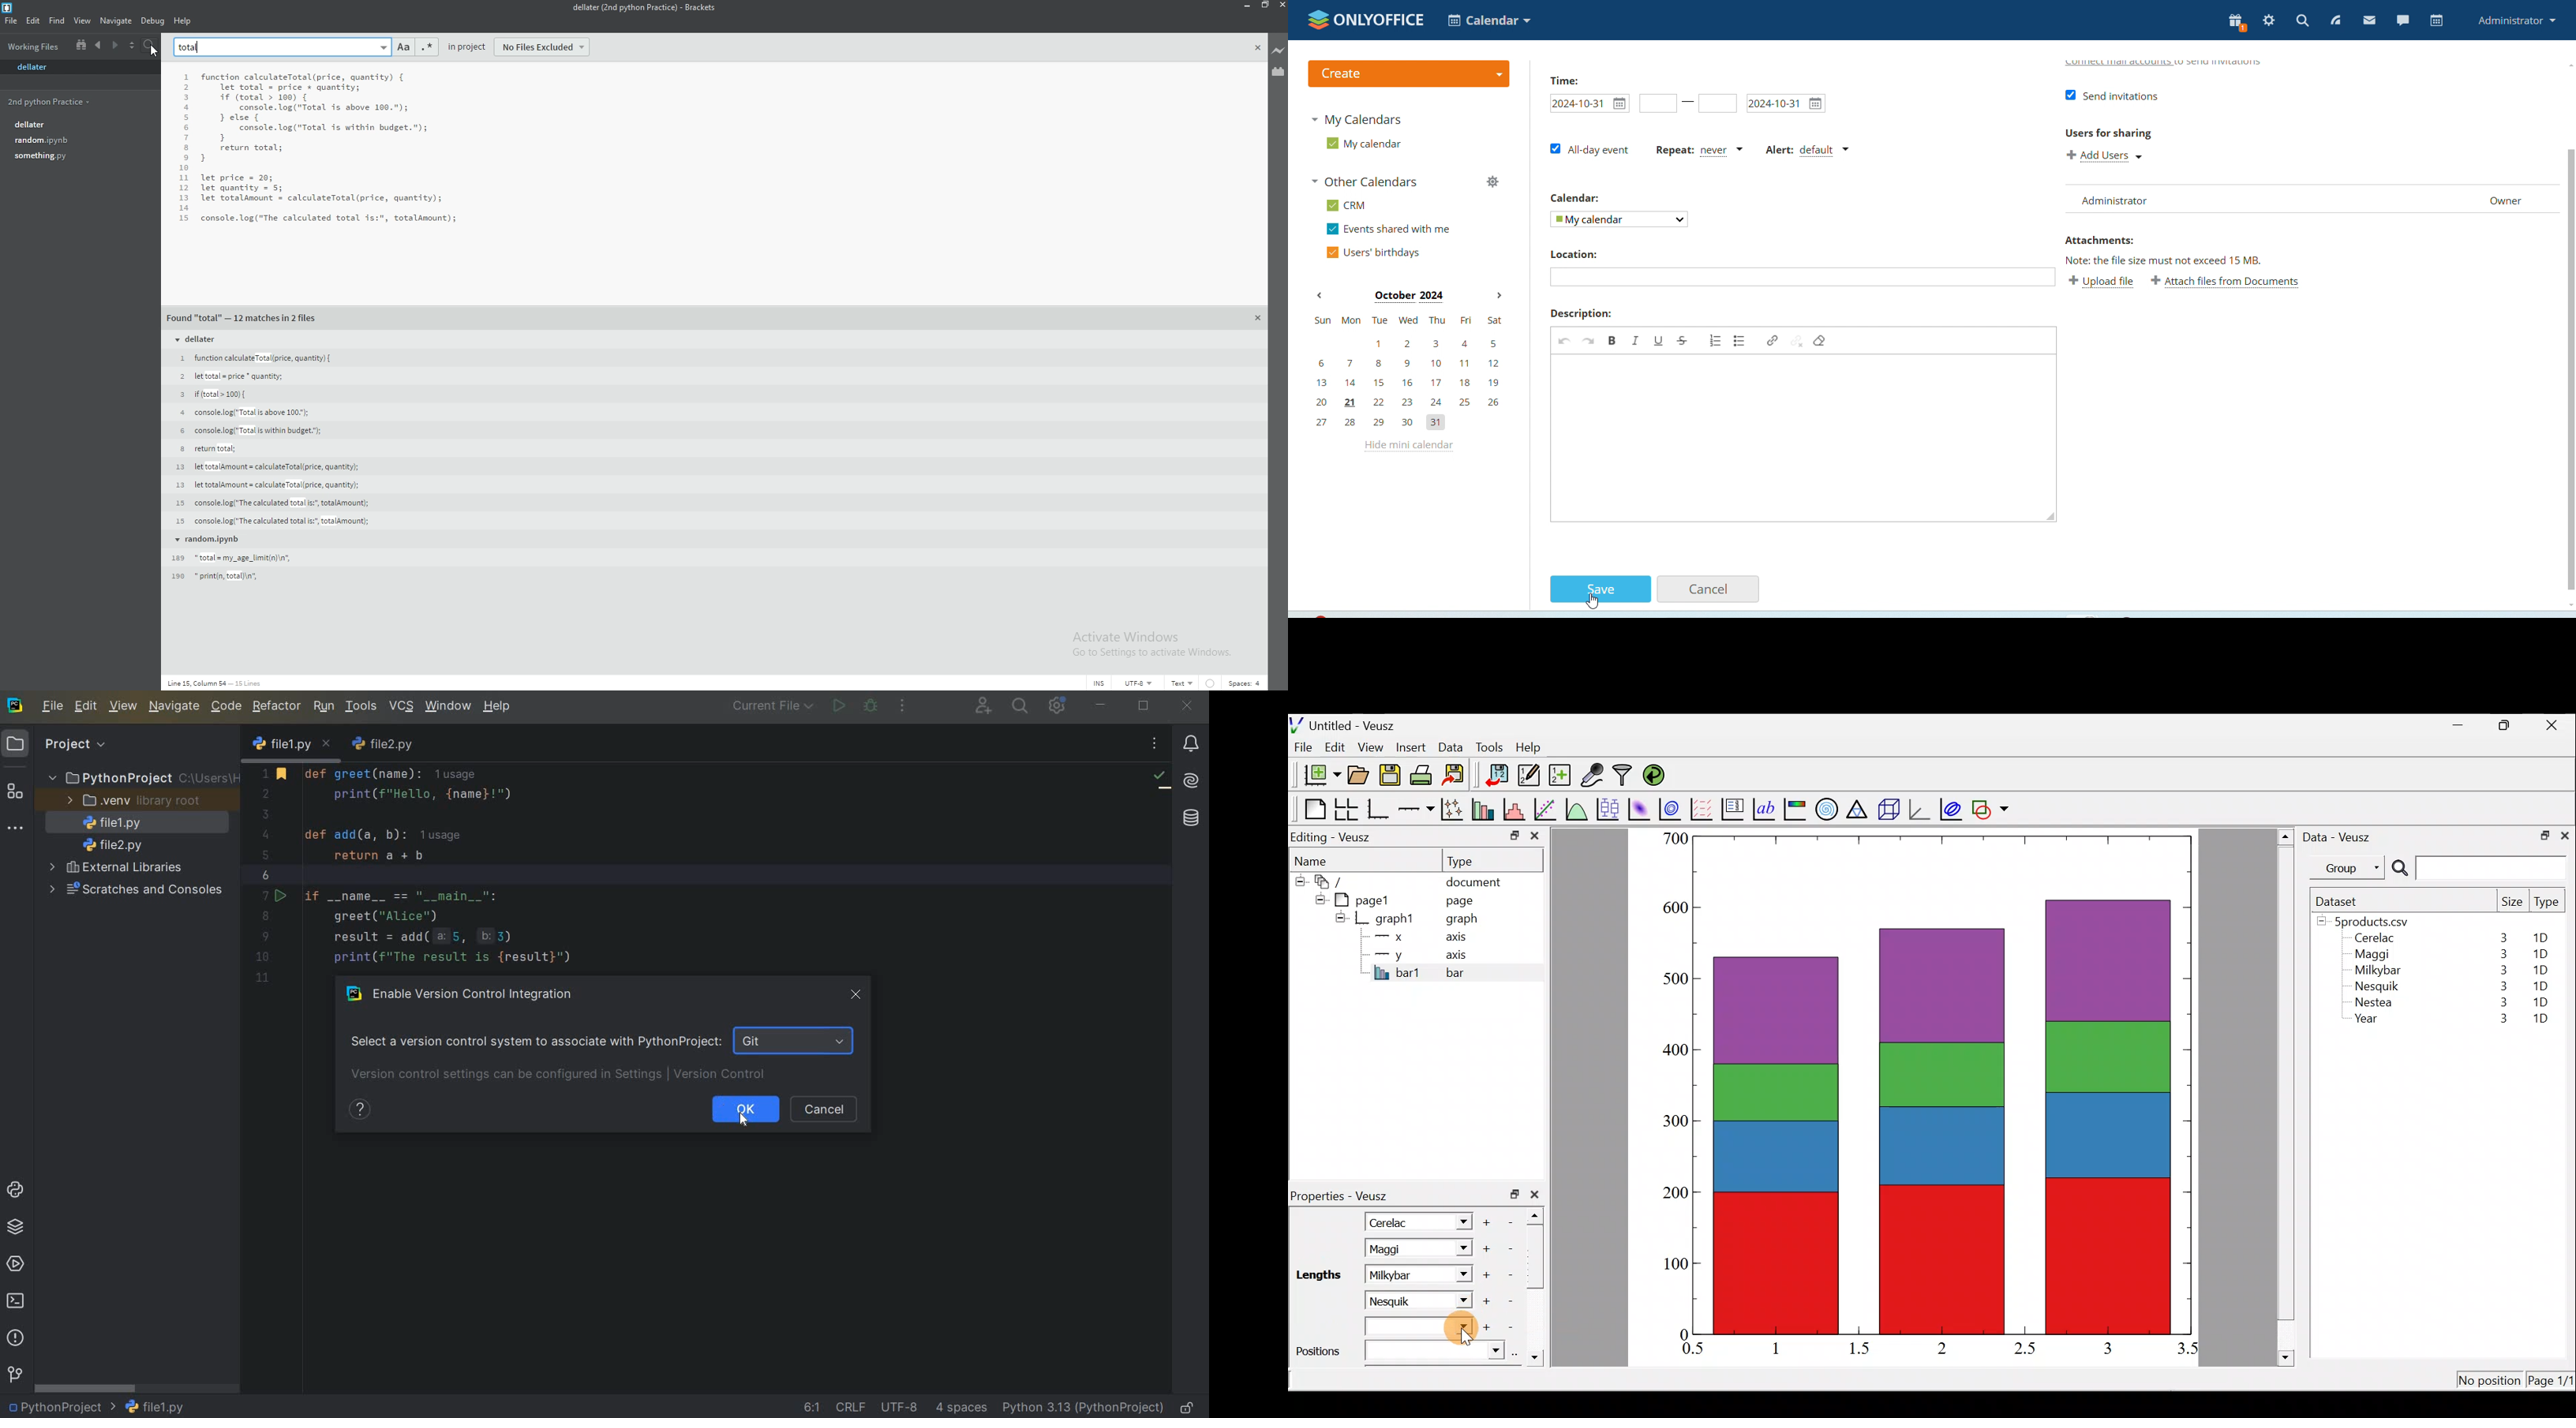 The image size is (2576, 1428). I want to click on view, so click(83, 21).